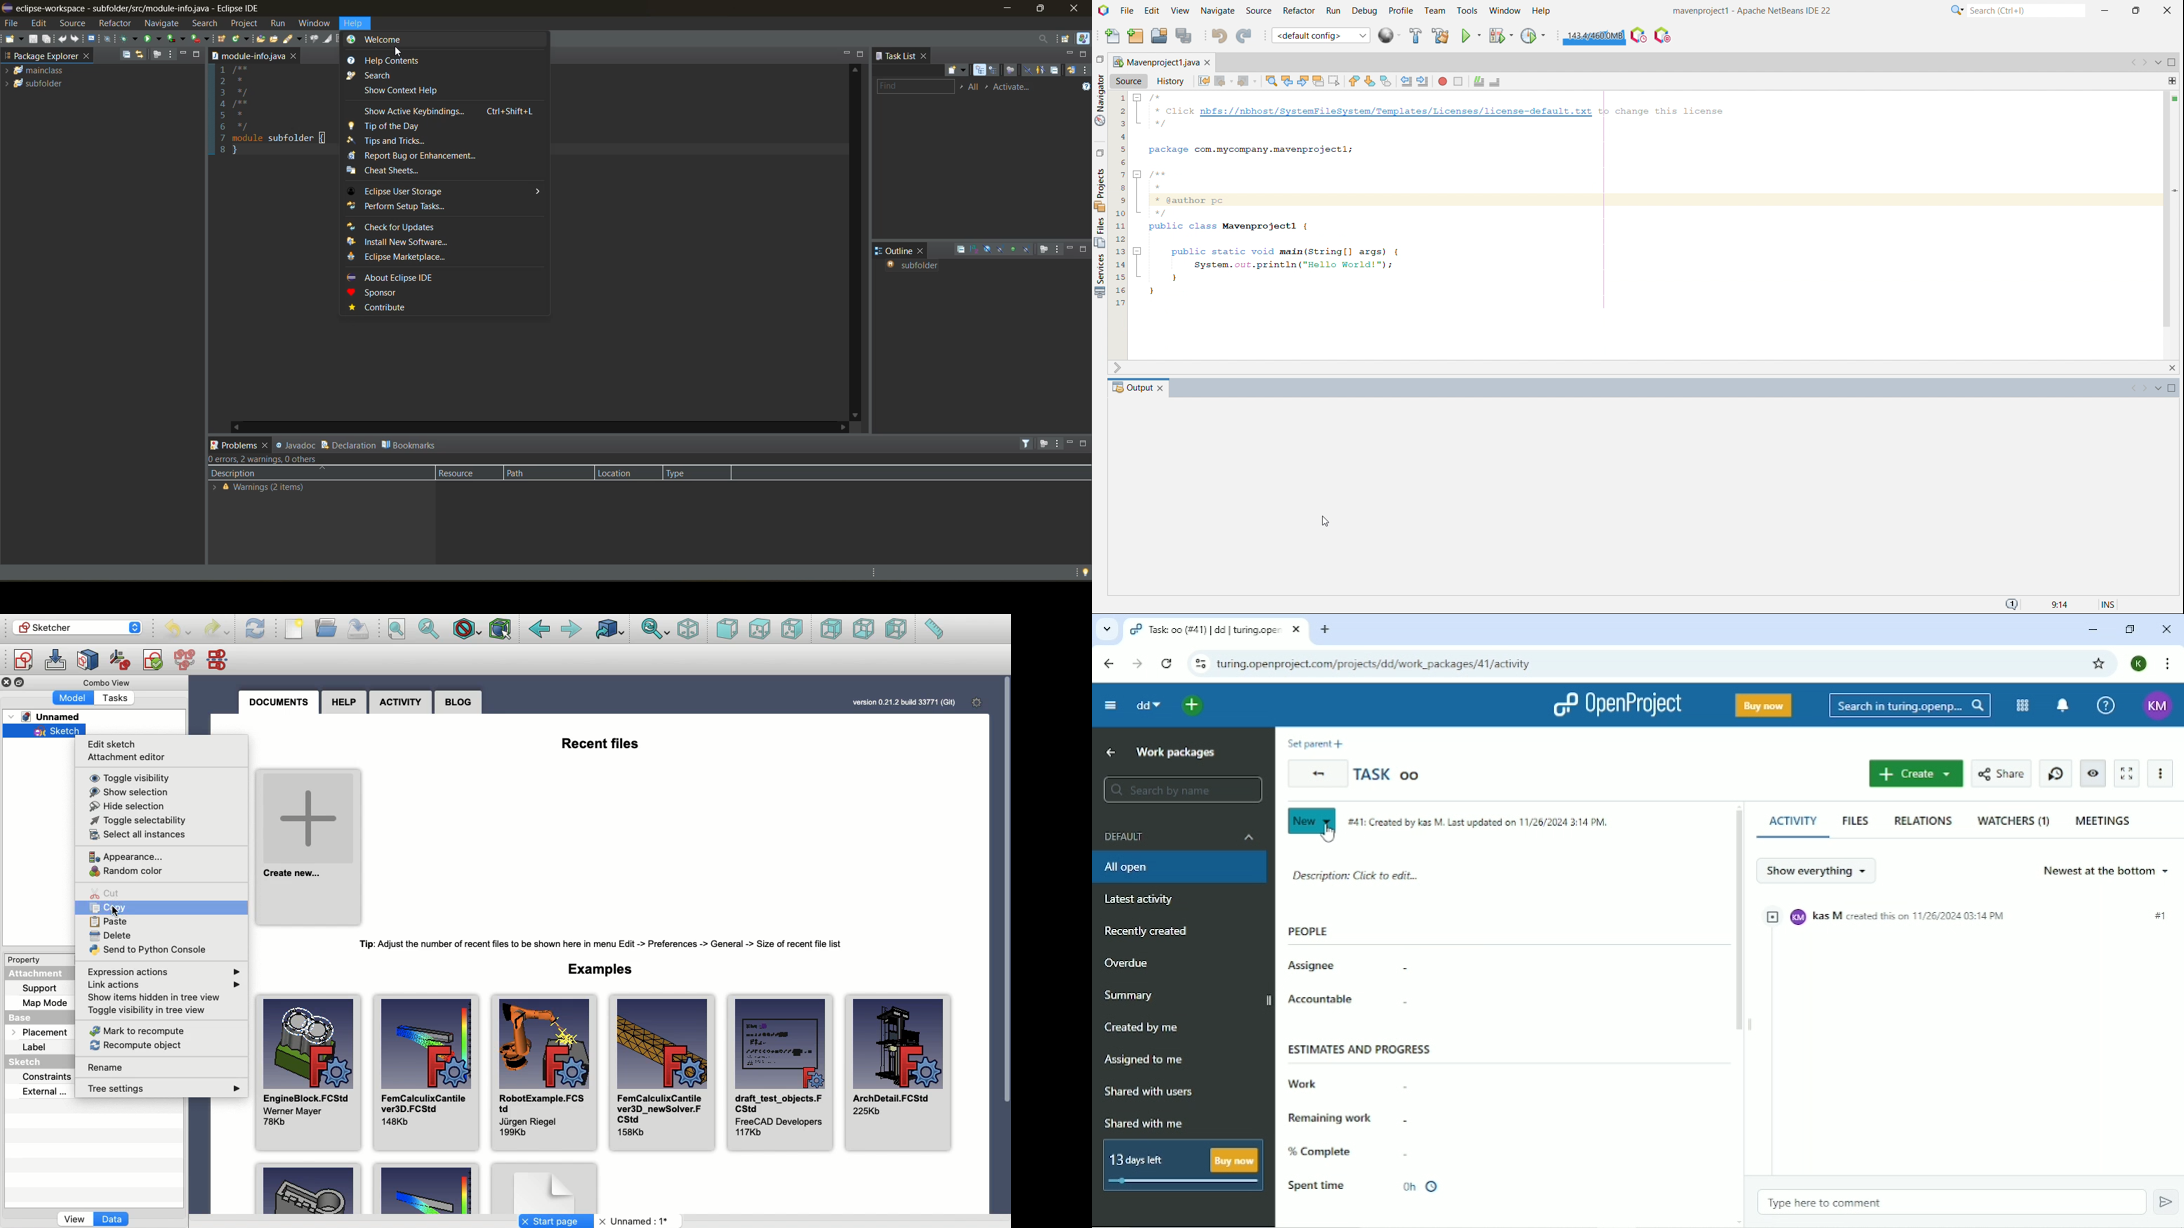 The height and width of the screenshot is (1232, 2184). I want to click on help contents, so click(392, 60).